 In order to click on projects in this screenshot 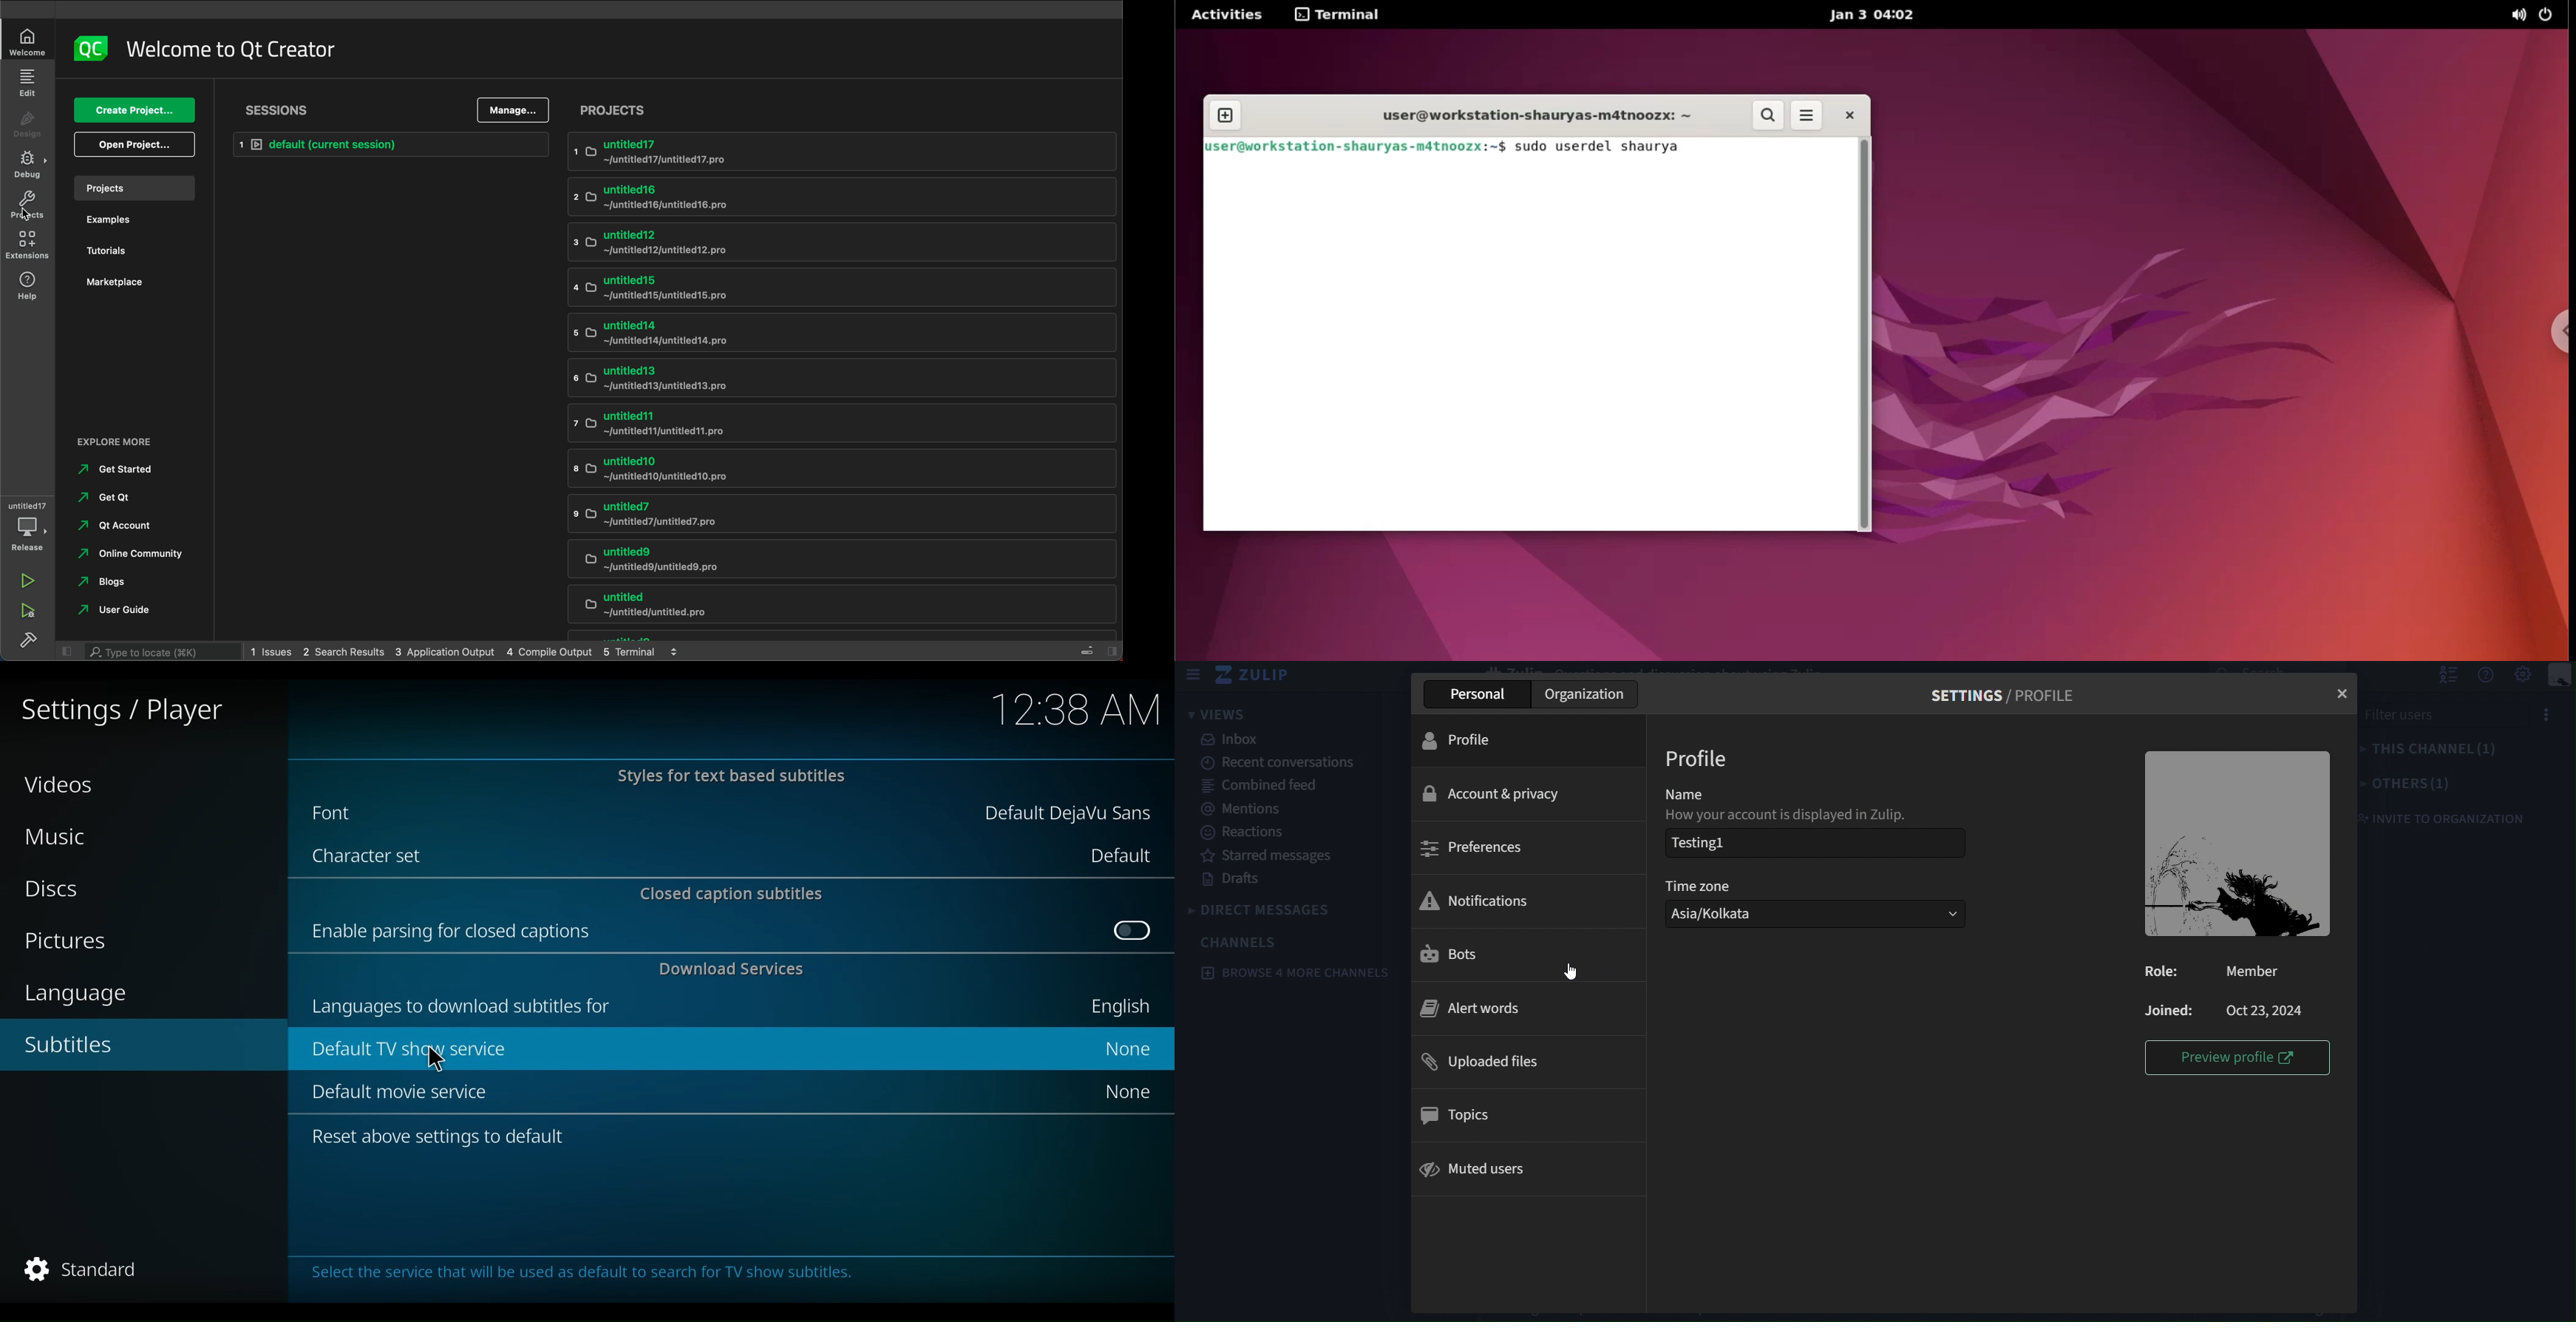, I will do `click(134, 189)`.